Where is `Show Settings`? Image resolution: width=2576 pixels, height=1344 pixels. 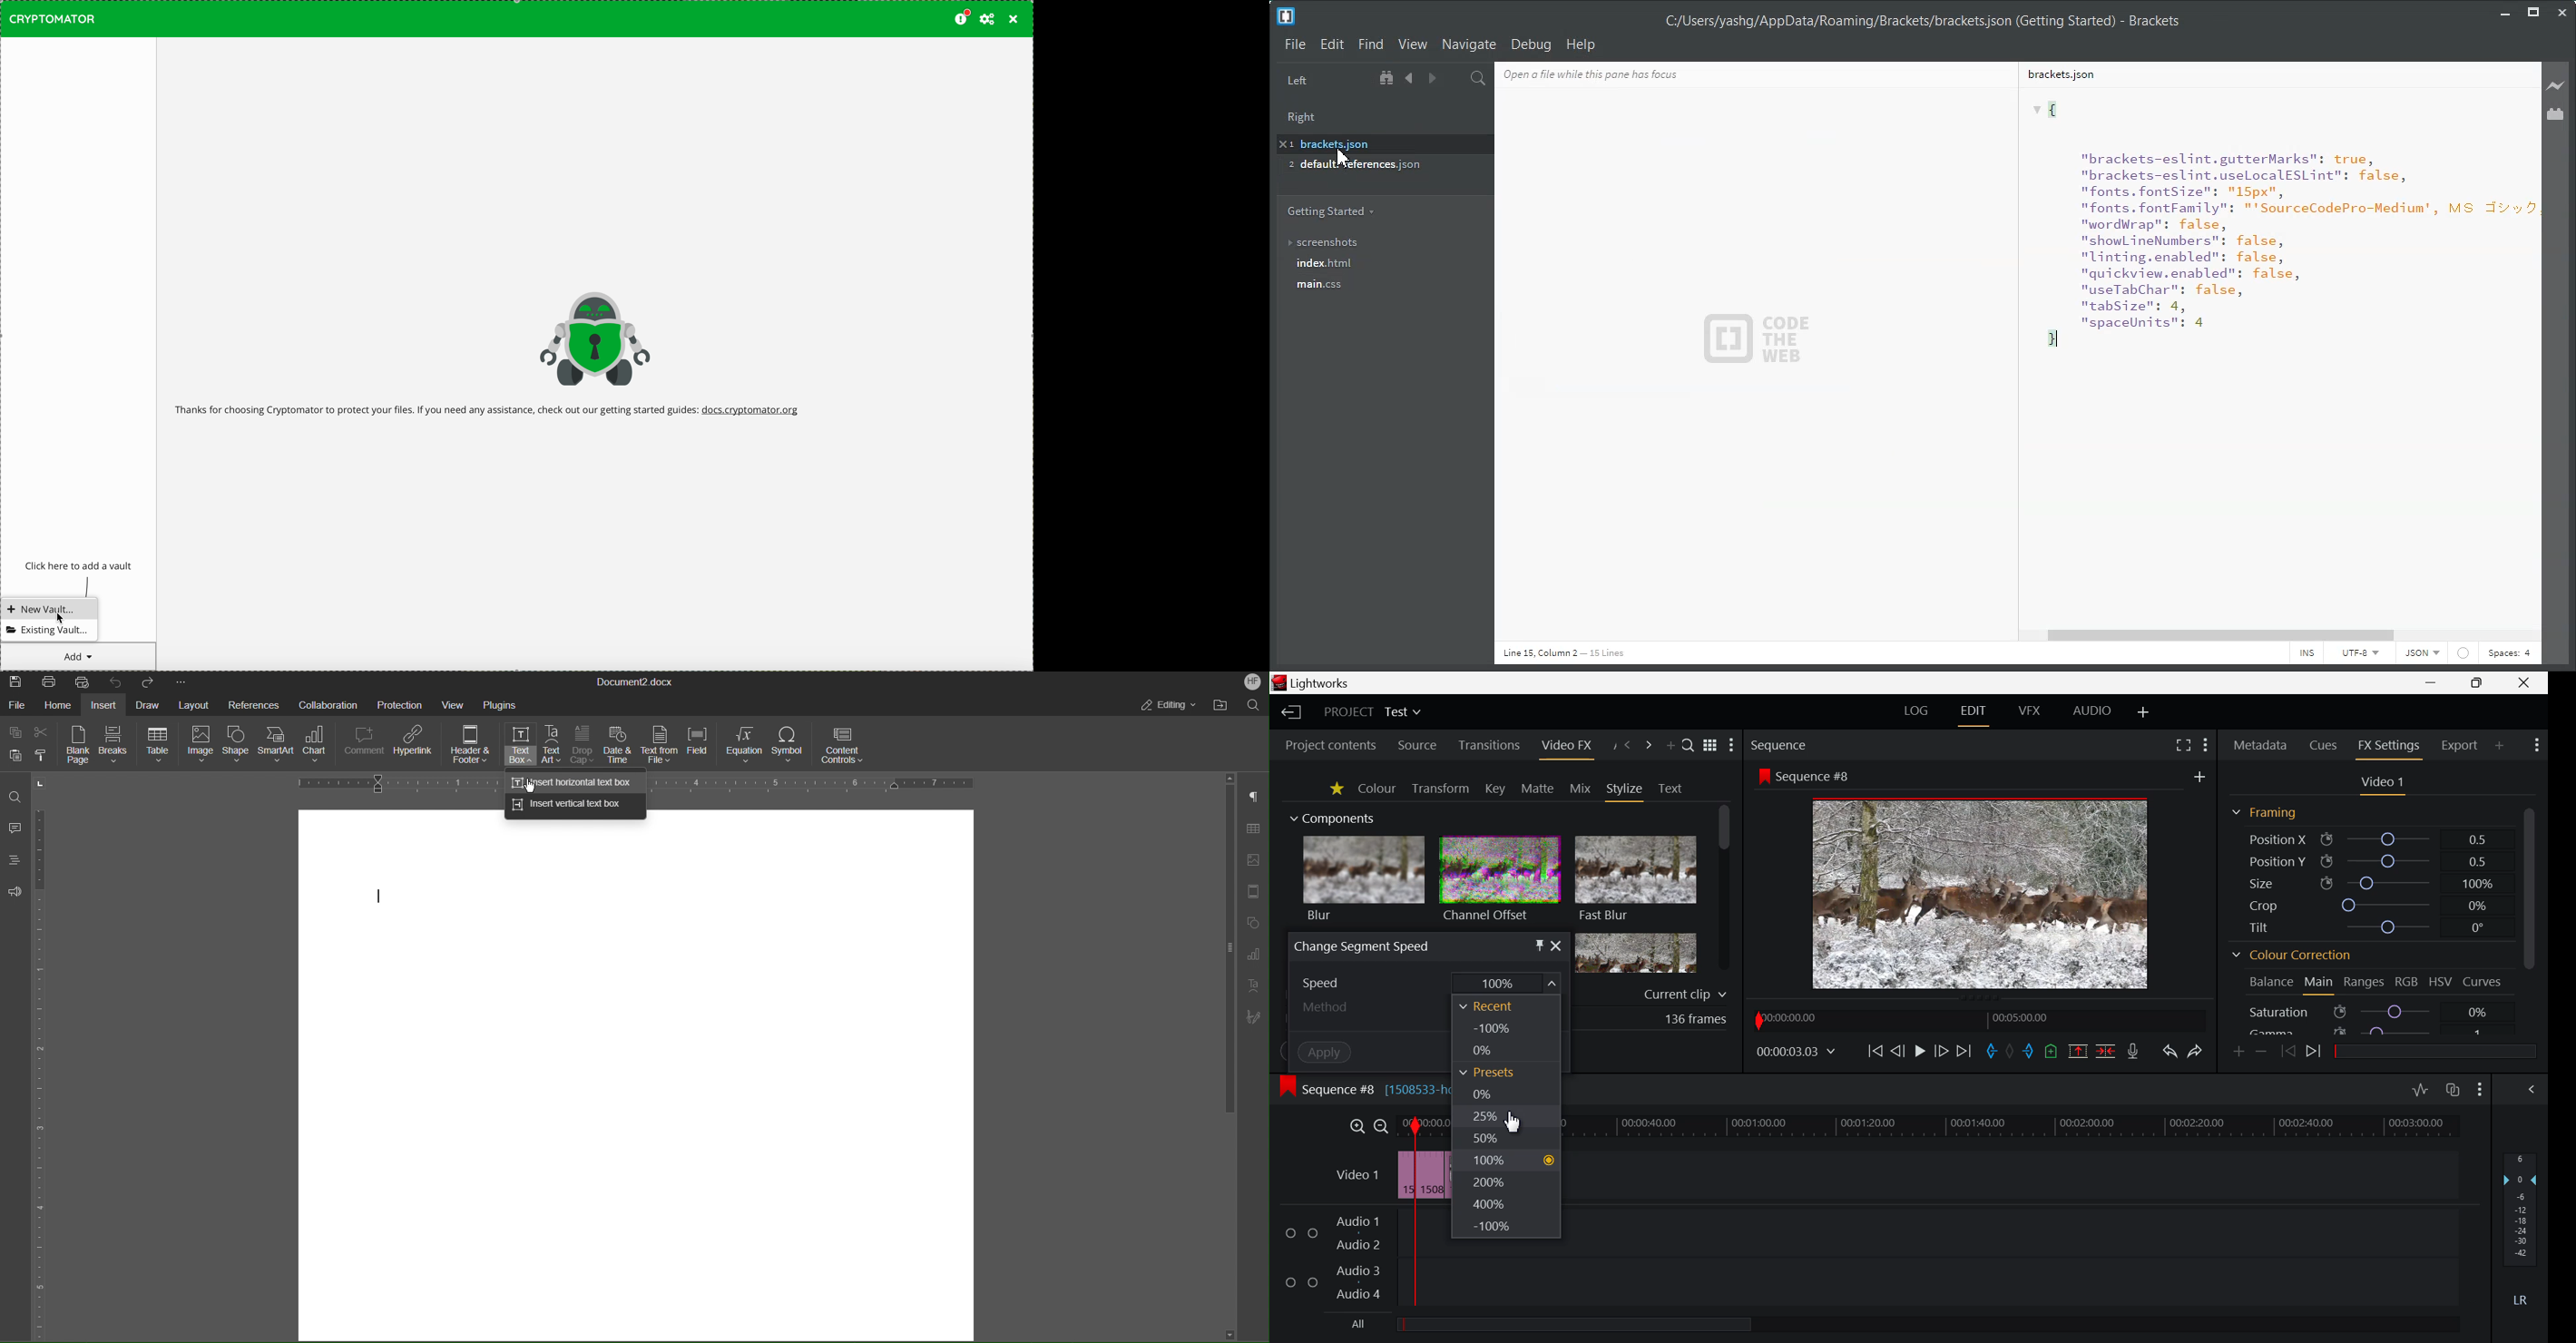 Show Settings is located at coordinates (2536, 747).